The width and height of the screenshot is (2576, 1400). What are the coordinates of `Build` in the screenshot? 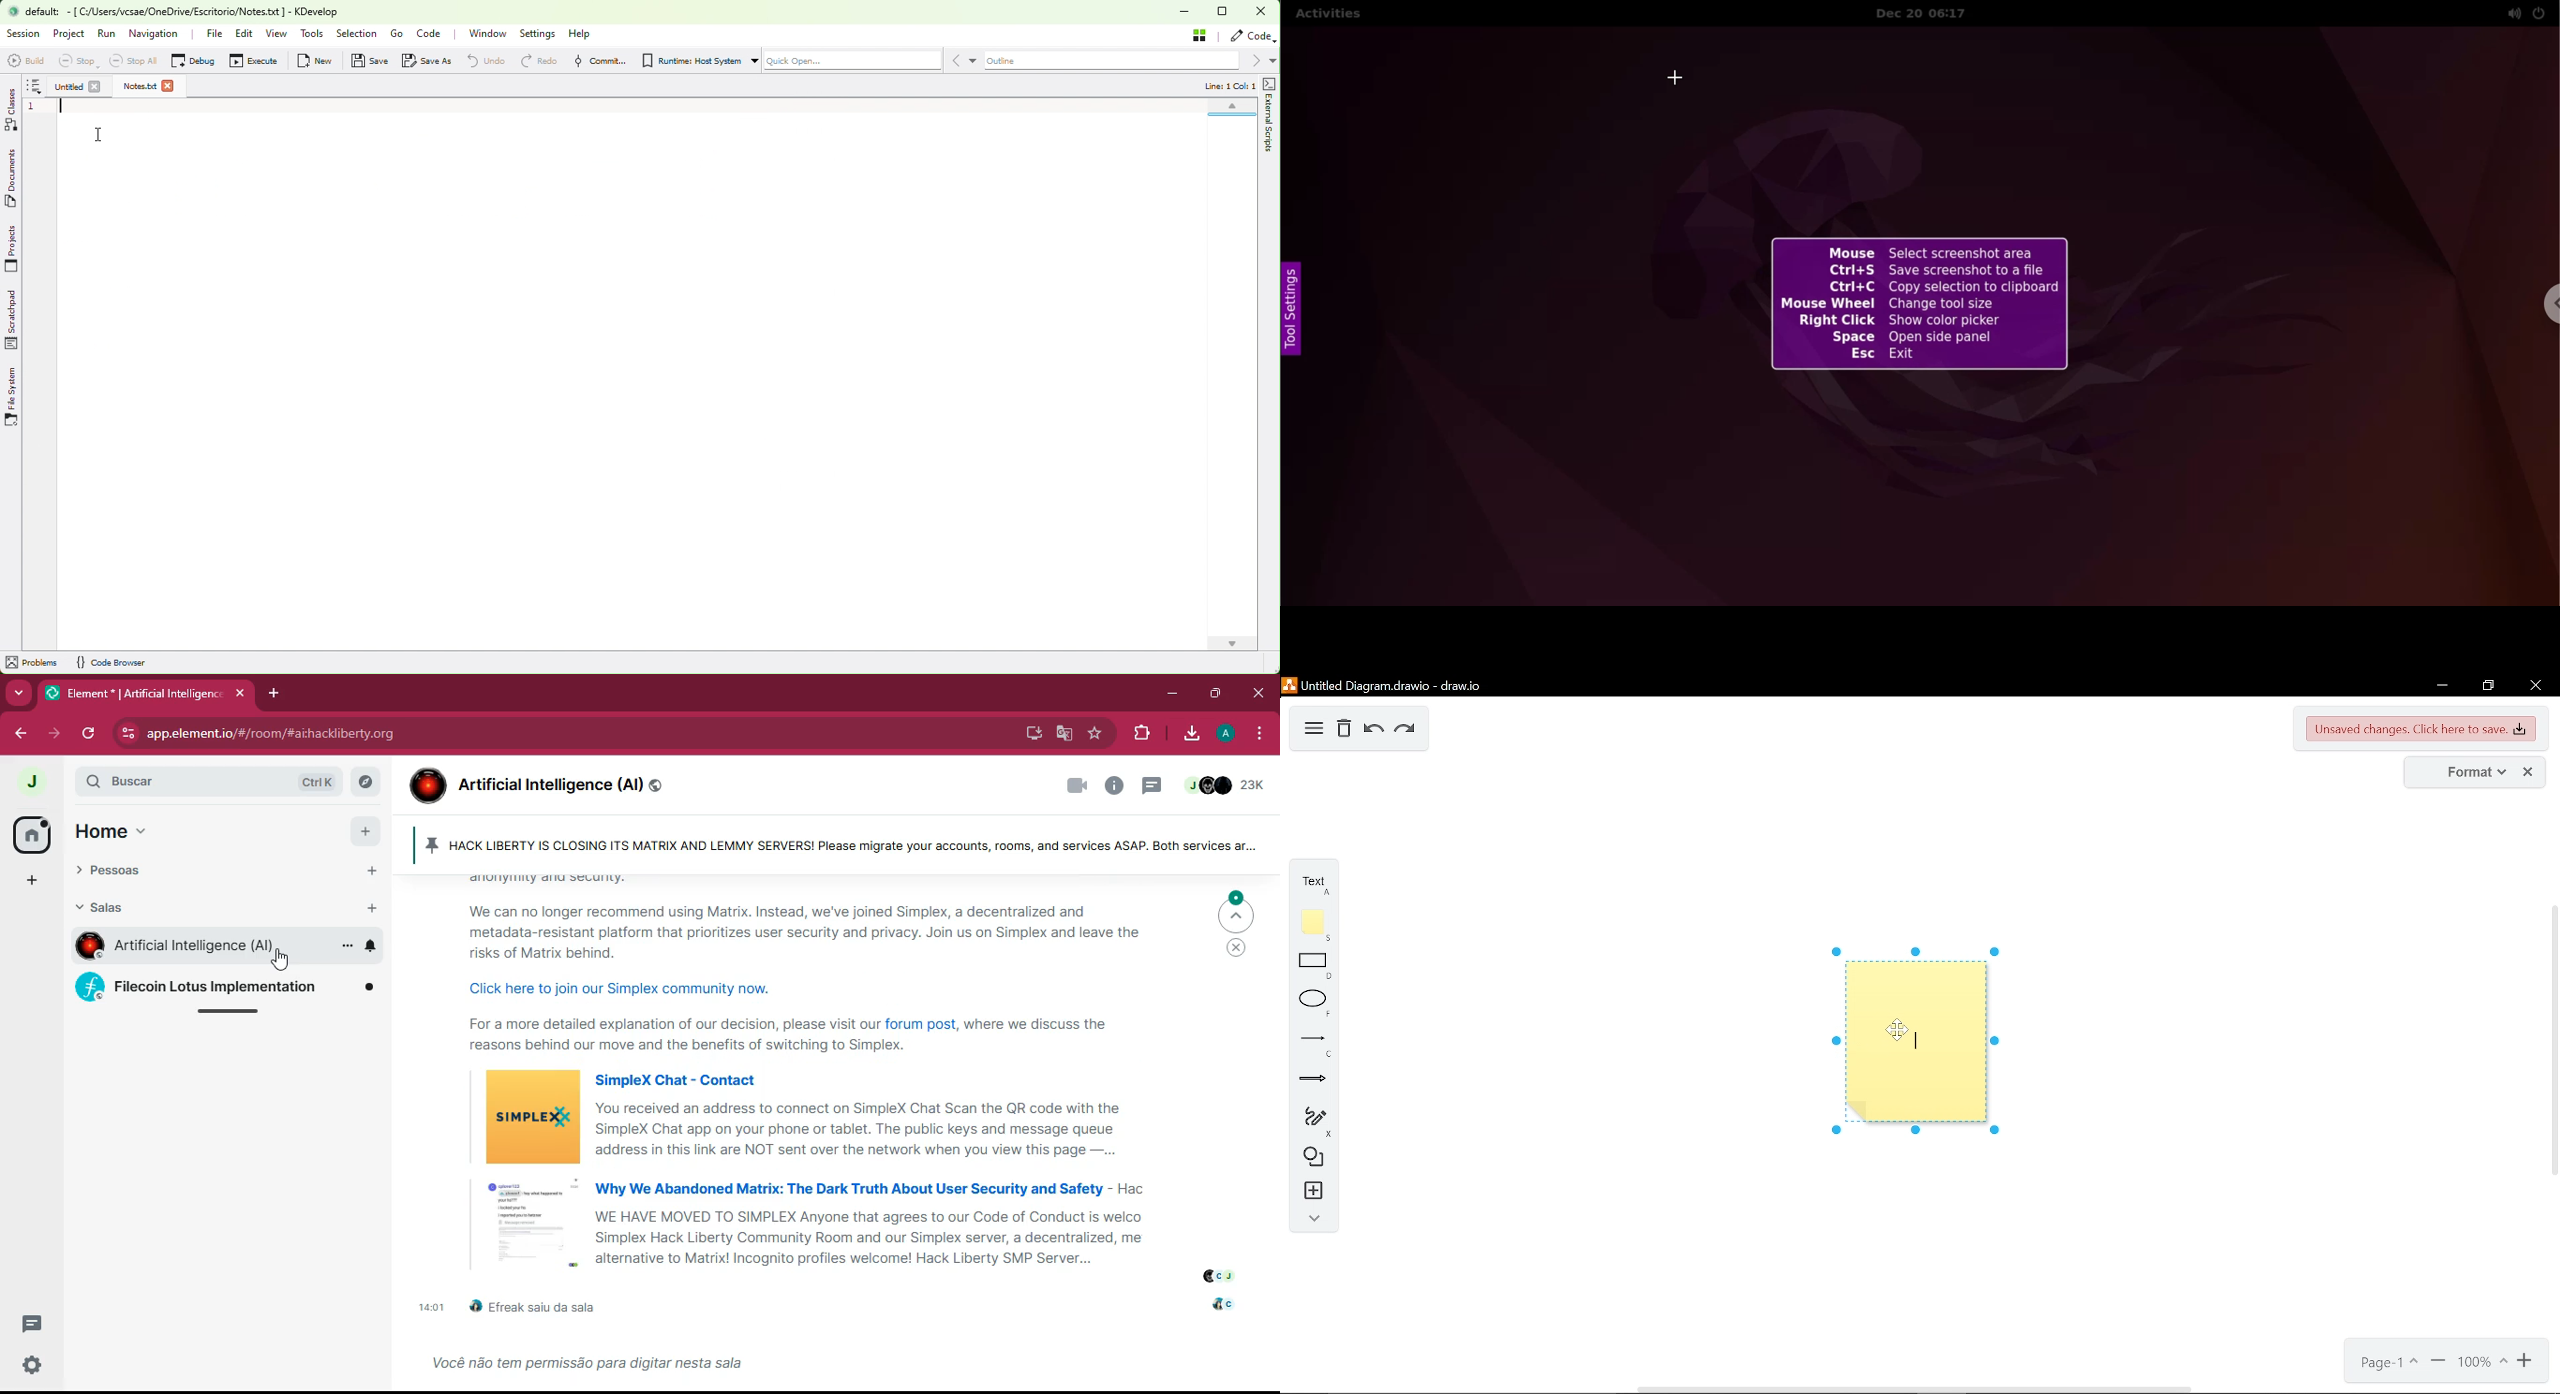 It's located at (26, 61).